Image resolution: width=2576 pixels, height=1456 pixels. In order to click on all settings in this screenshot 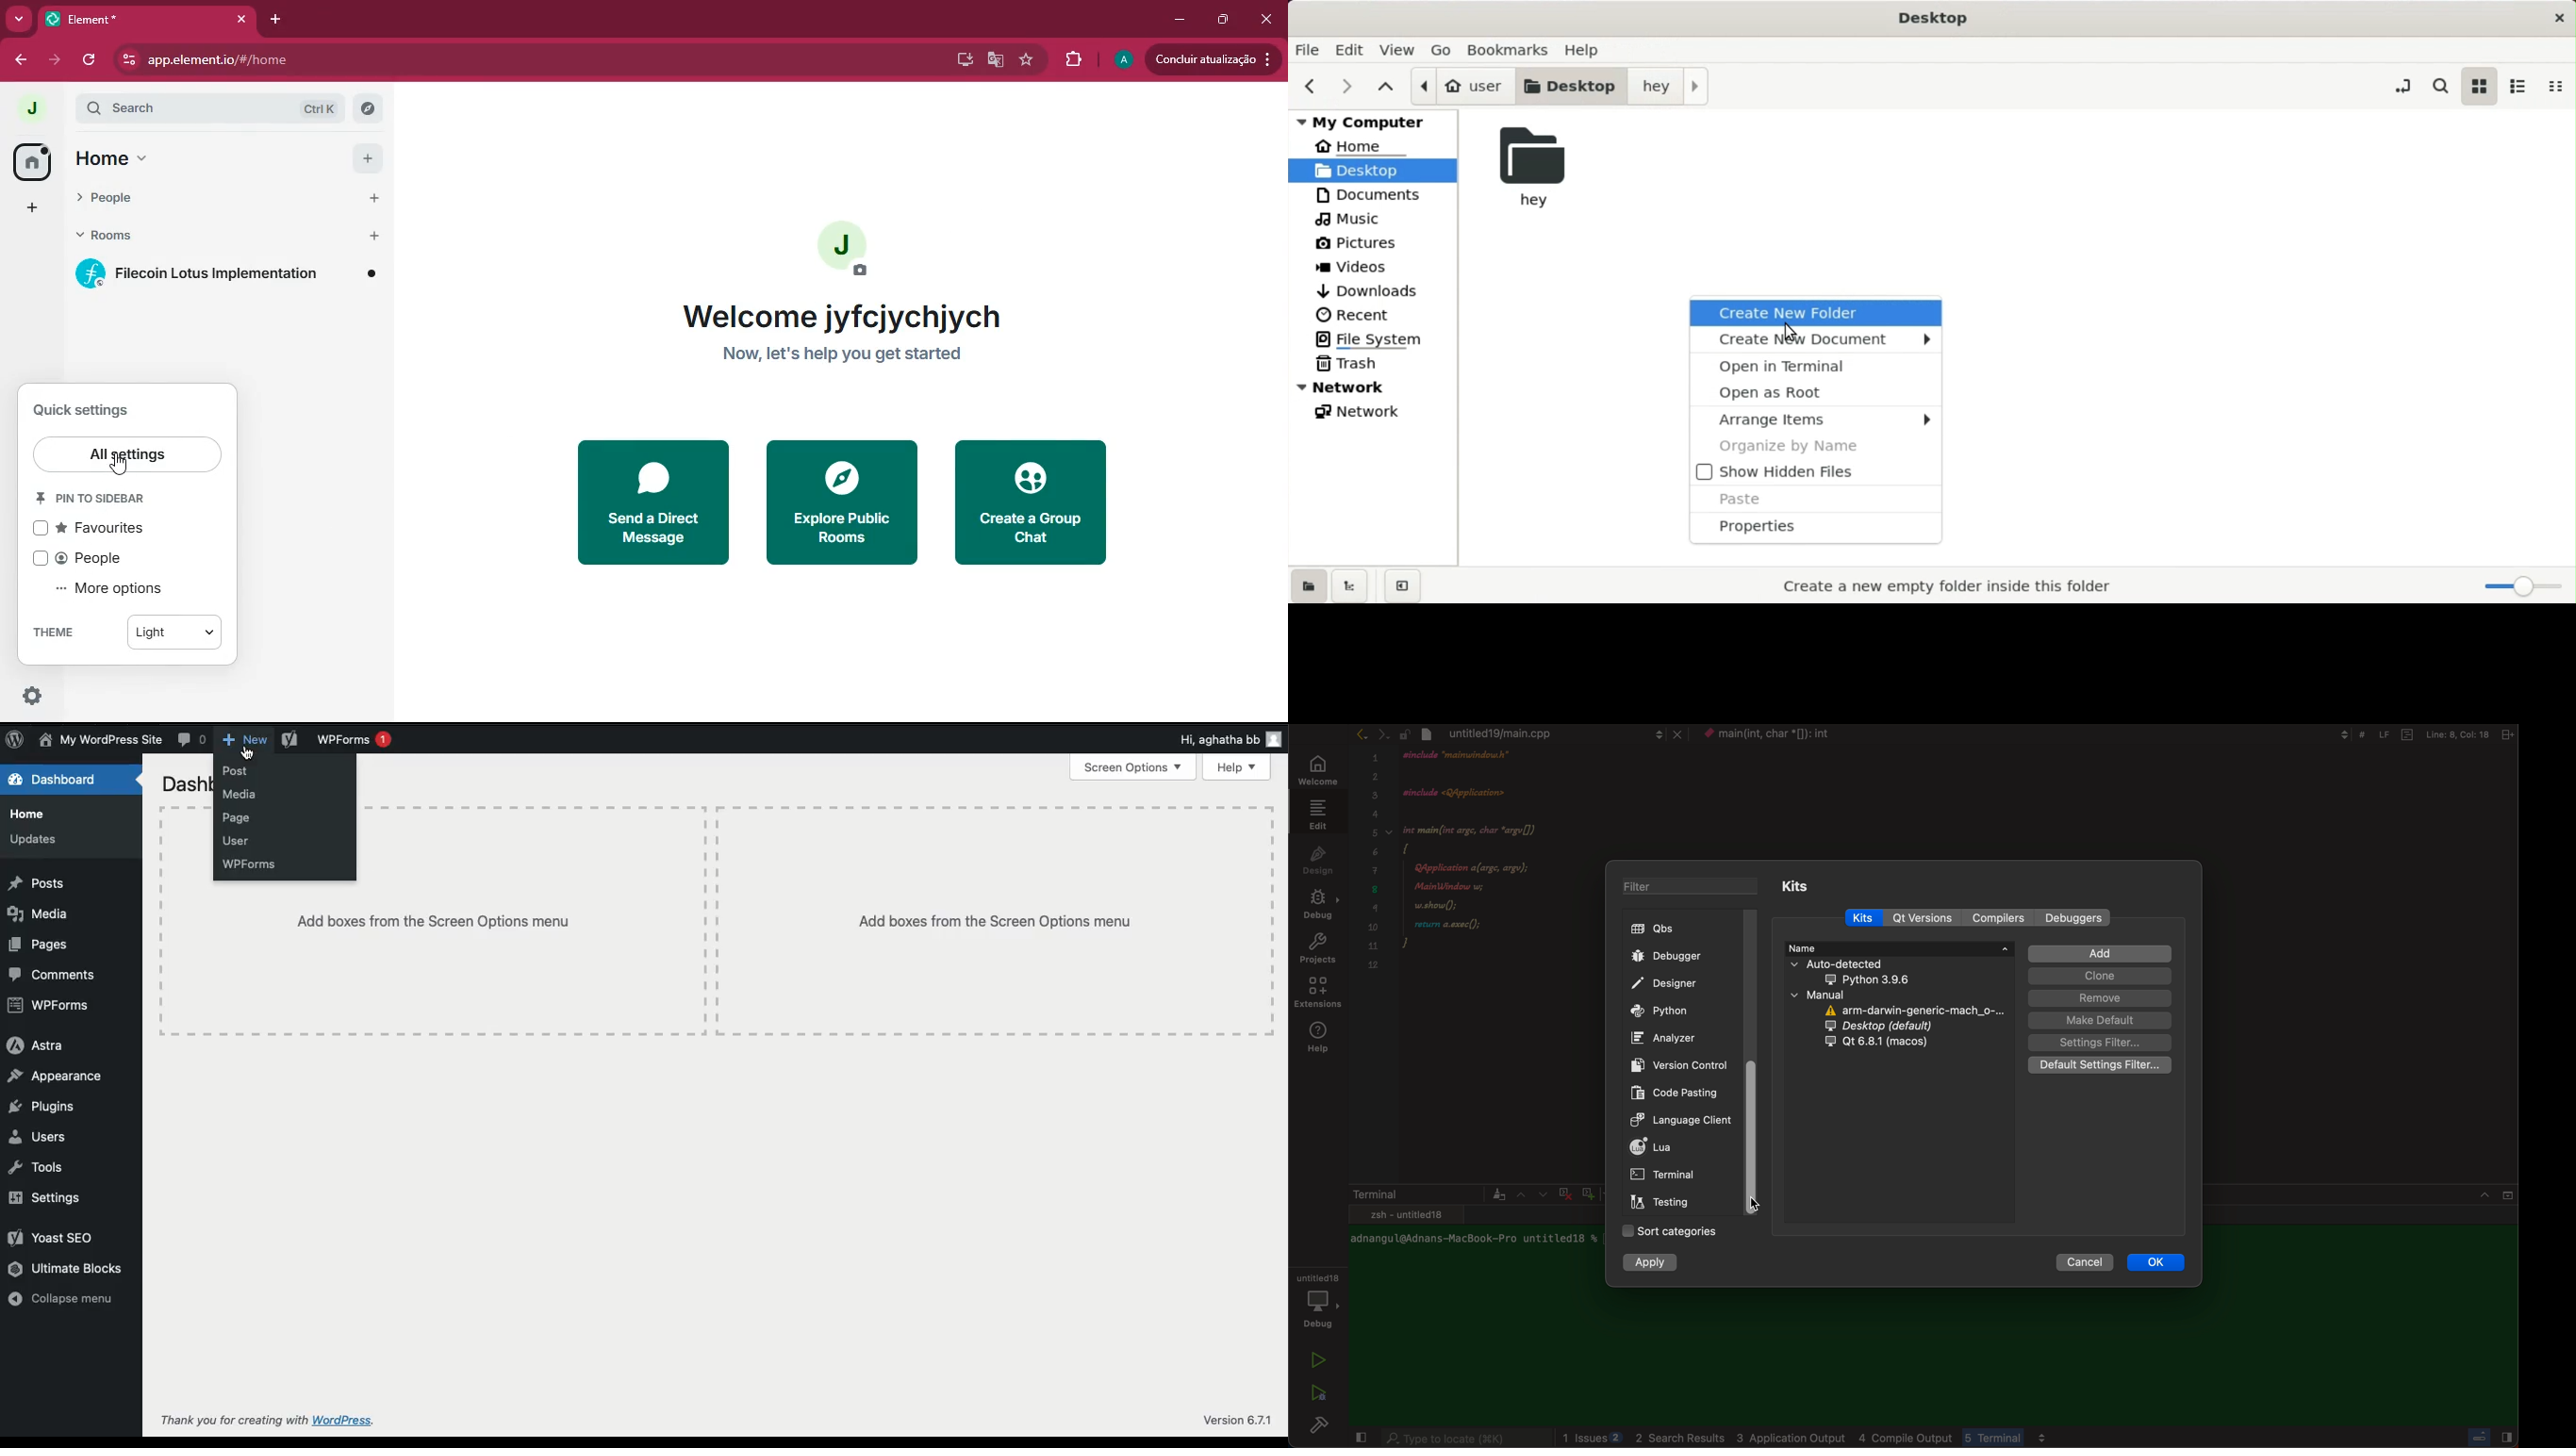, I will do `click(126, 455)`.